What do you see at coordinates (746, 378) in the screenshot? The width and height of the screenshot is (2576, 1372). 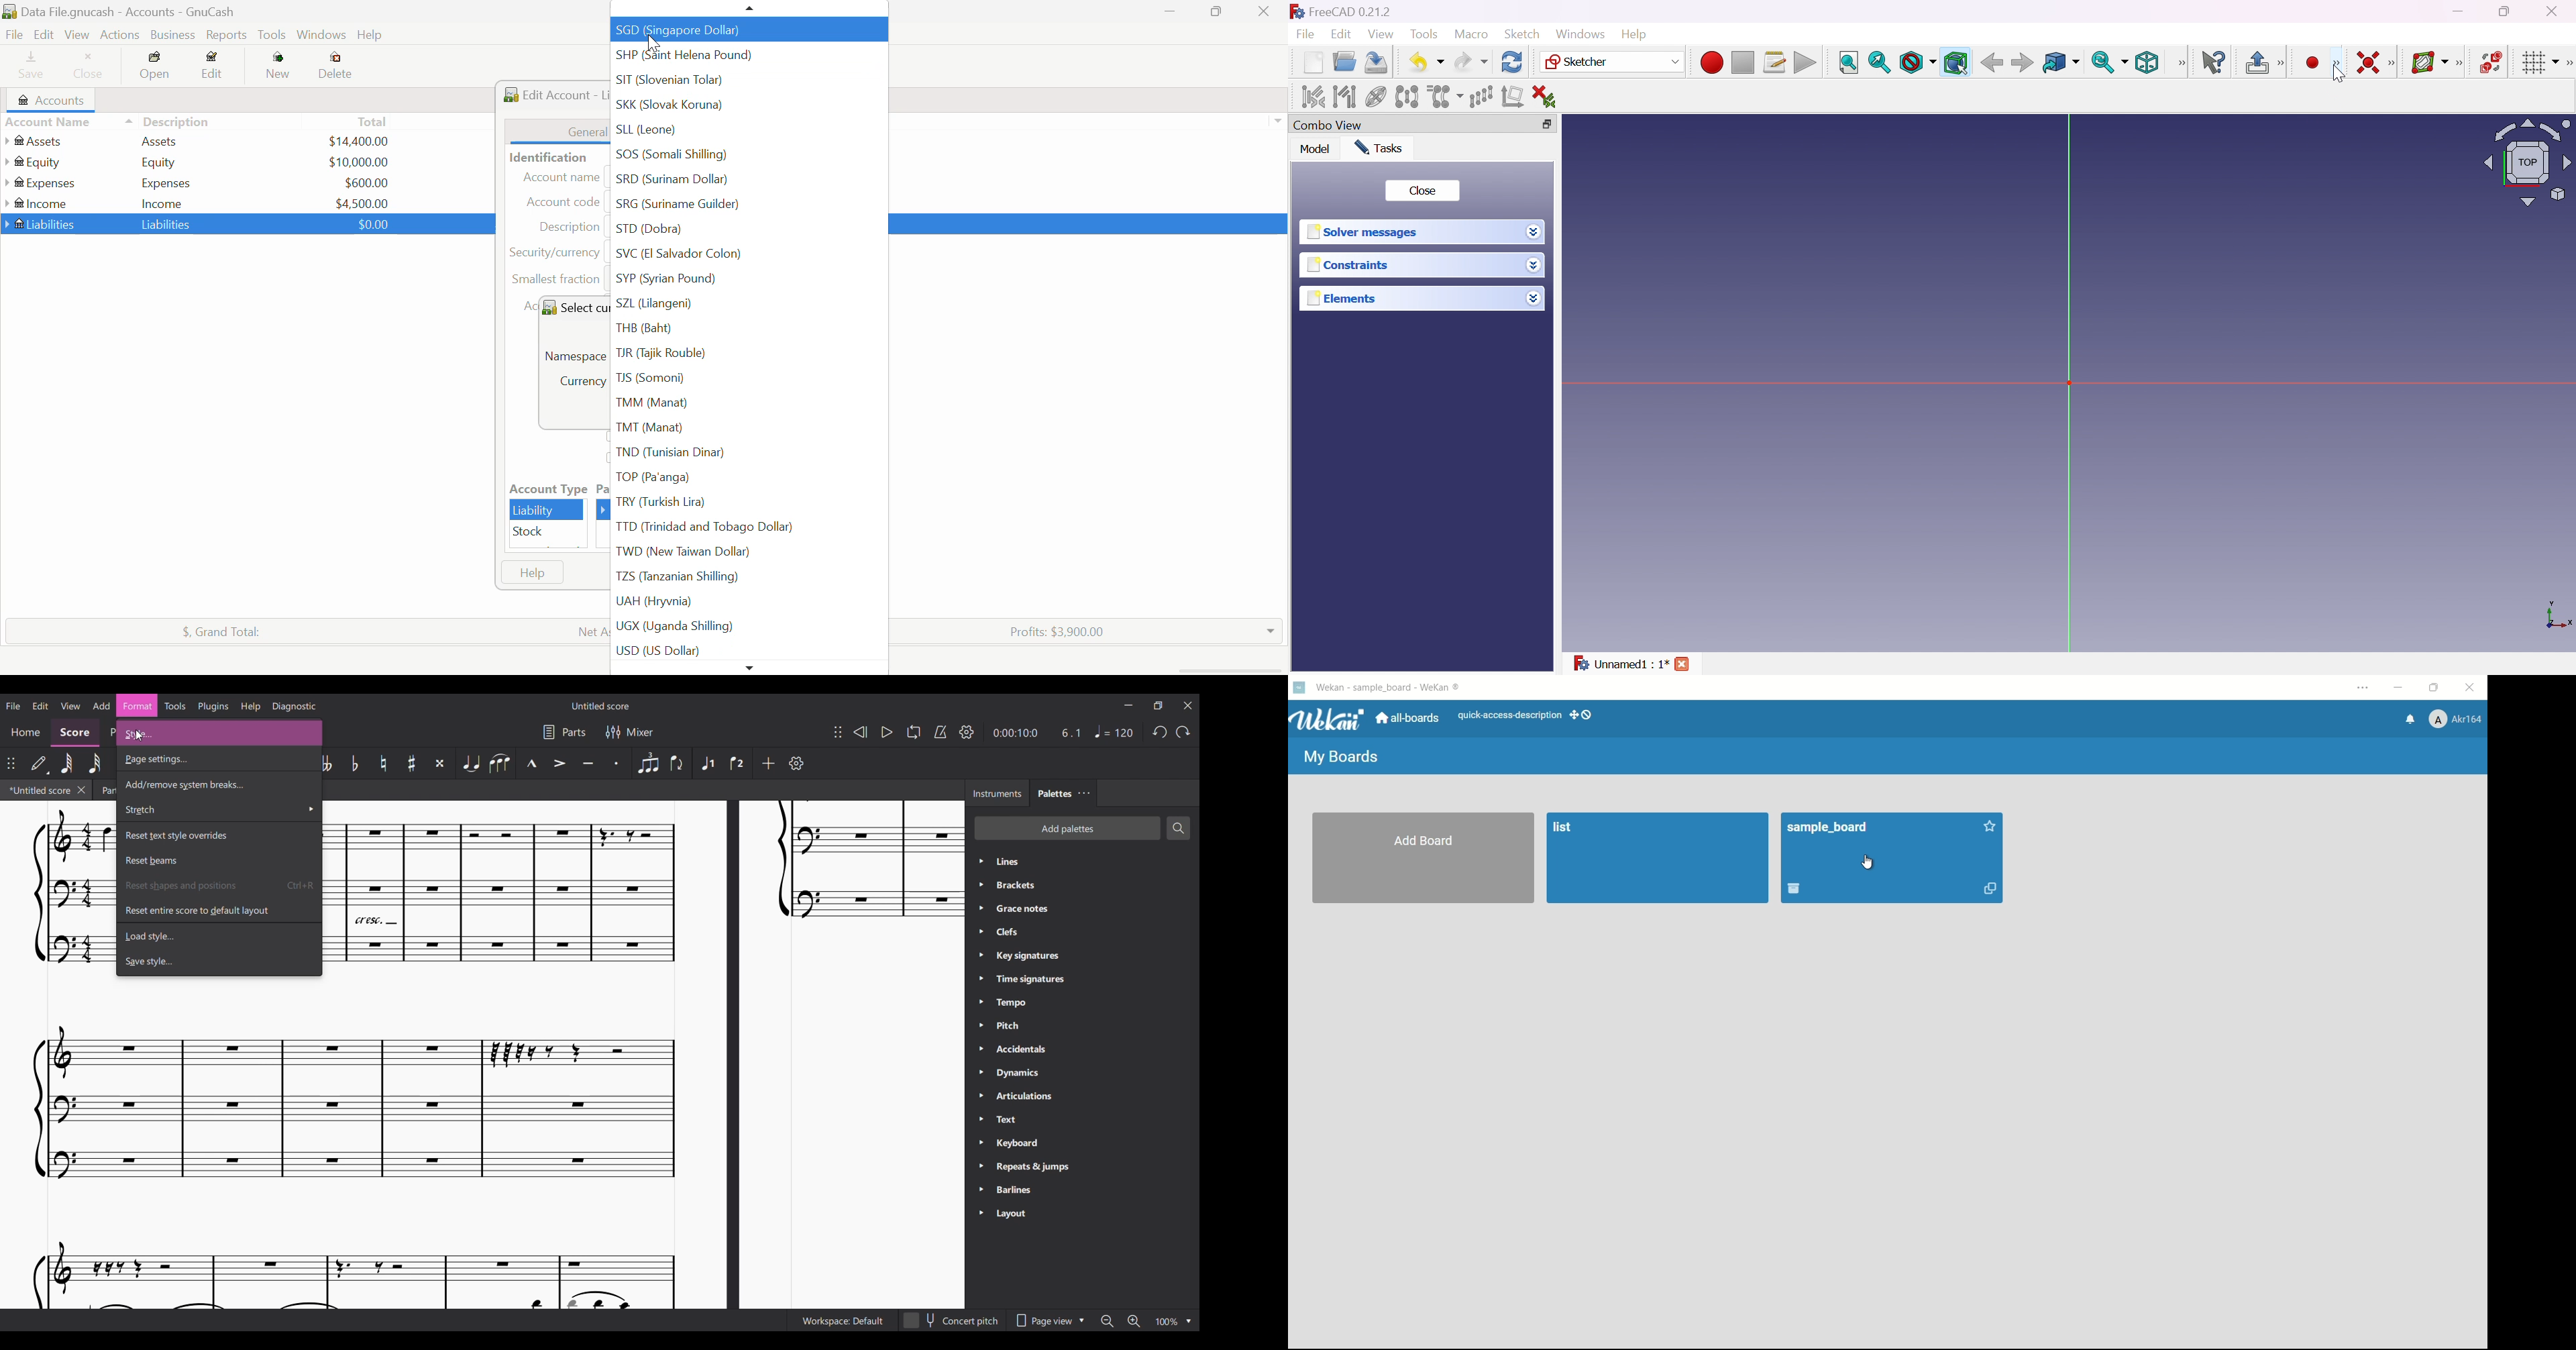 I see `TJS` at bounding box center [746, 378].